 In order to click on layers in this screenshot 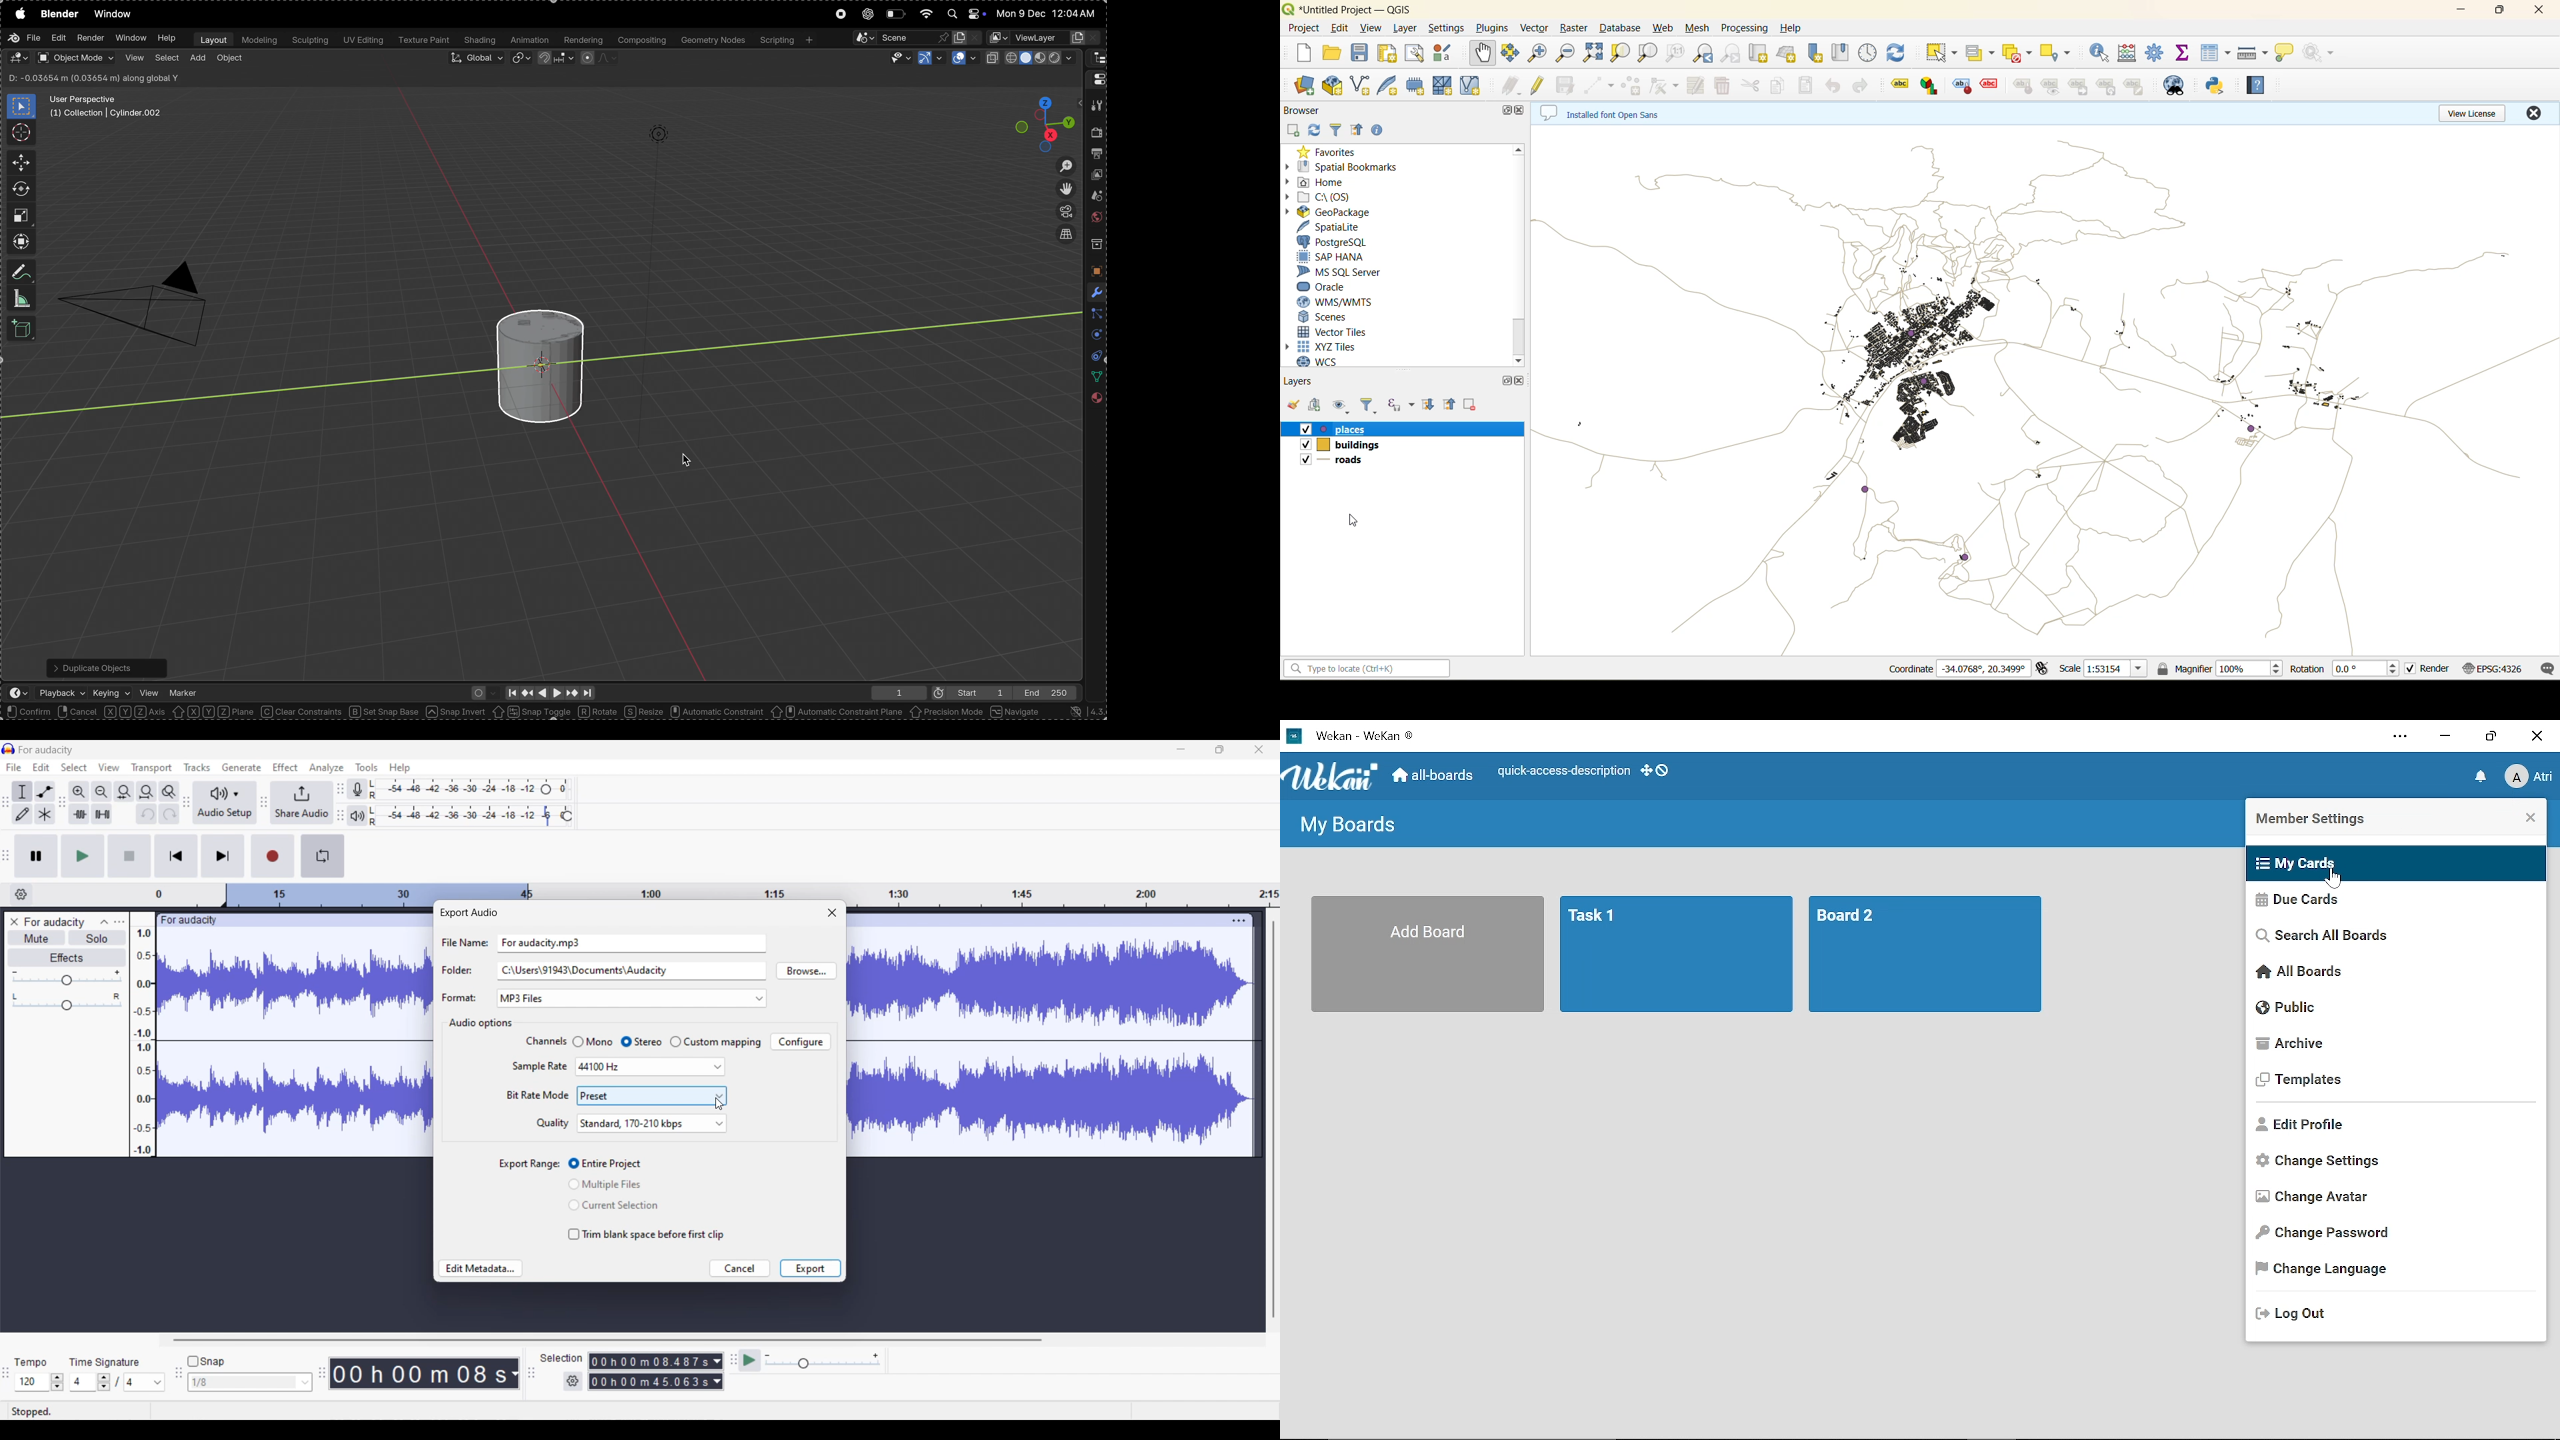, I will do `click(1094, 336)`.